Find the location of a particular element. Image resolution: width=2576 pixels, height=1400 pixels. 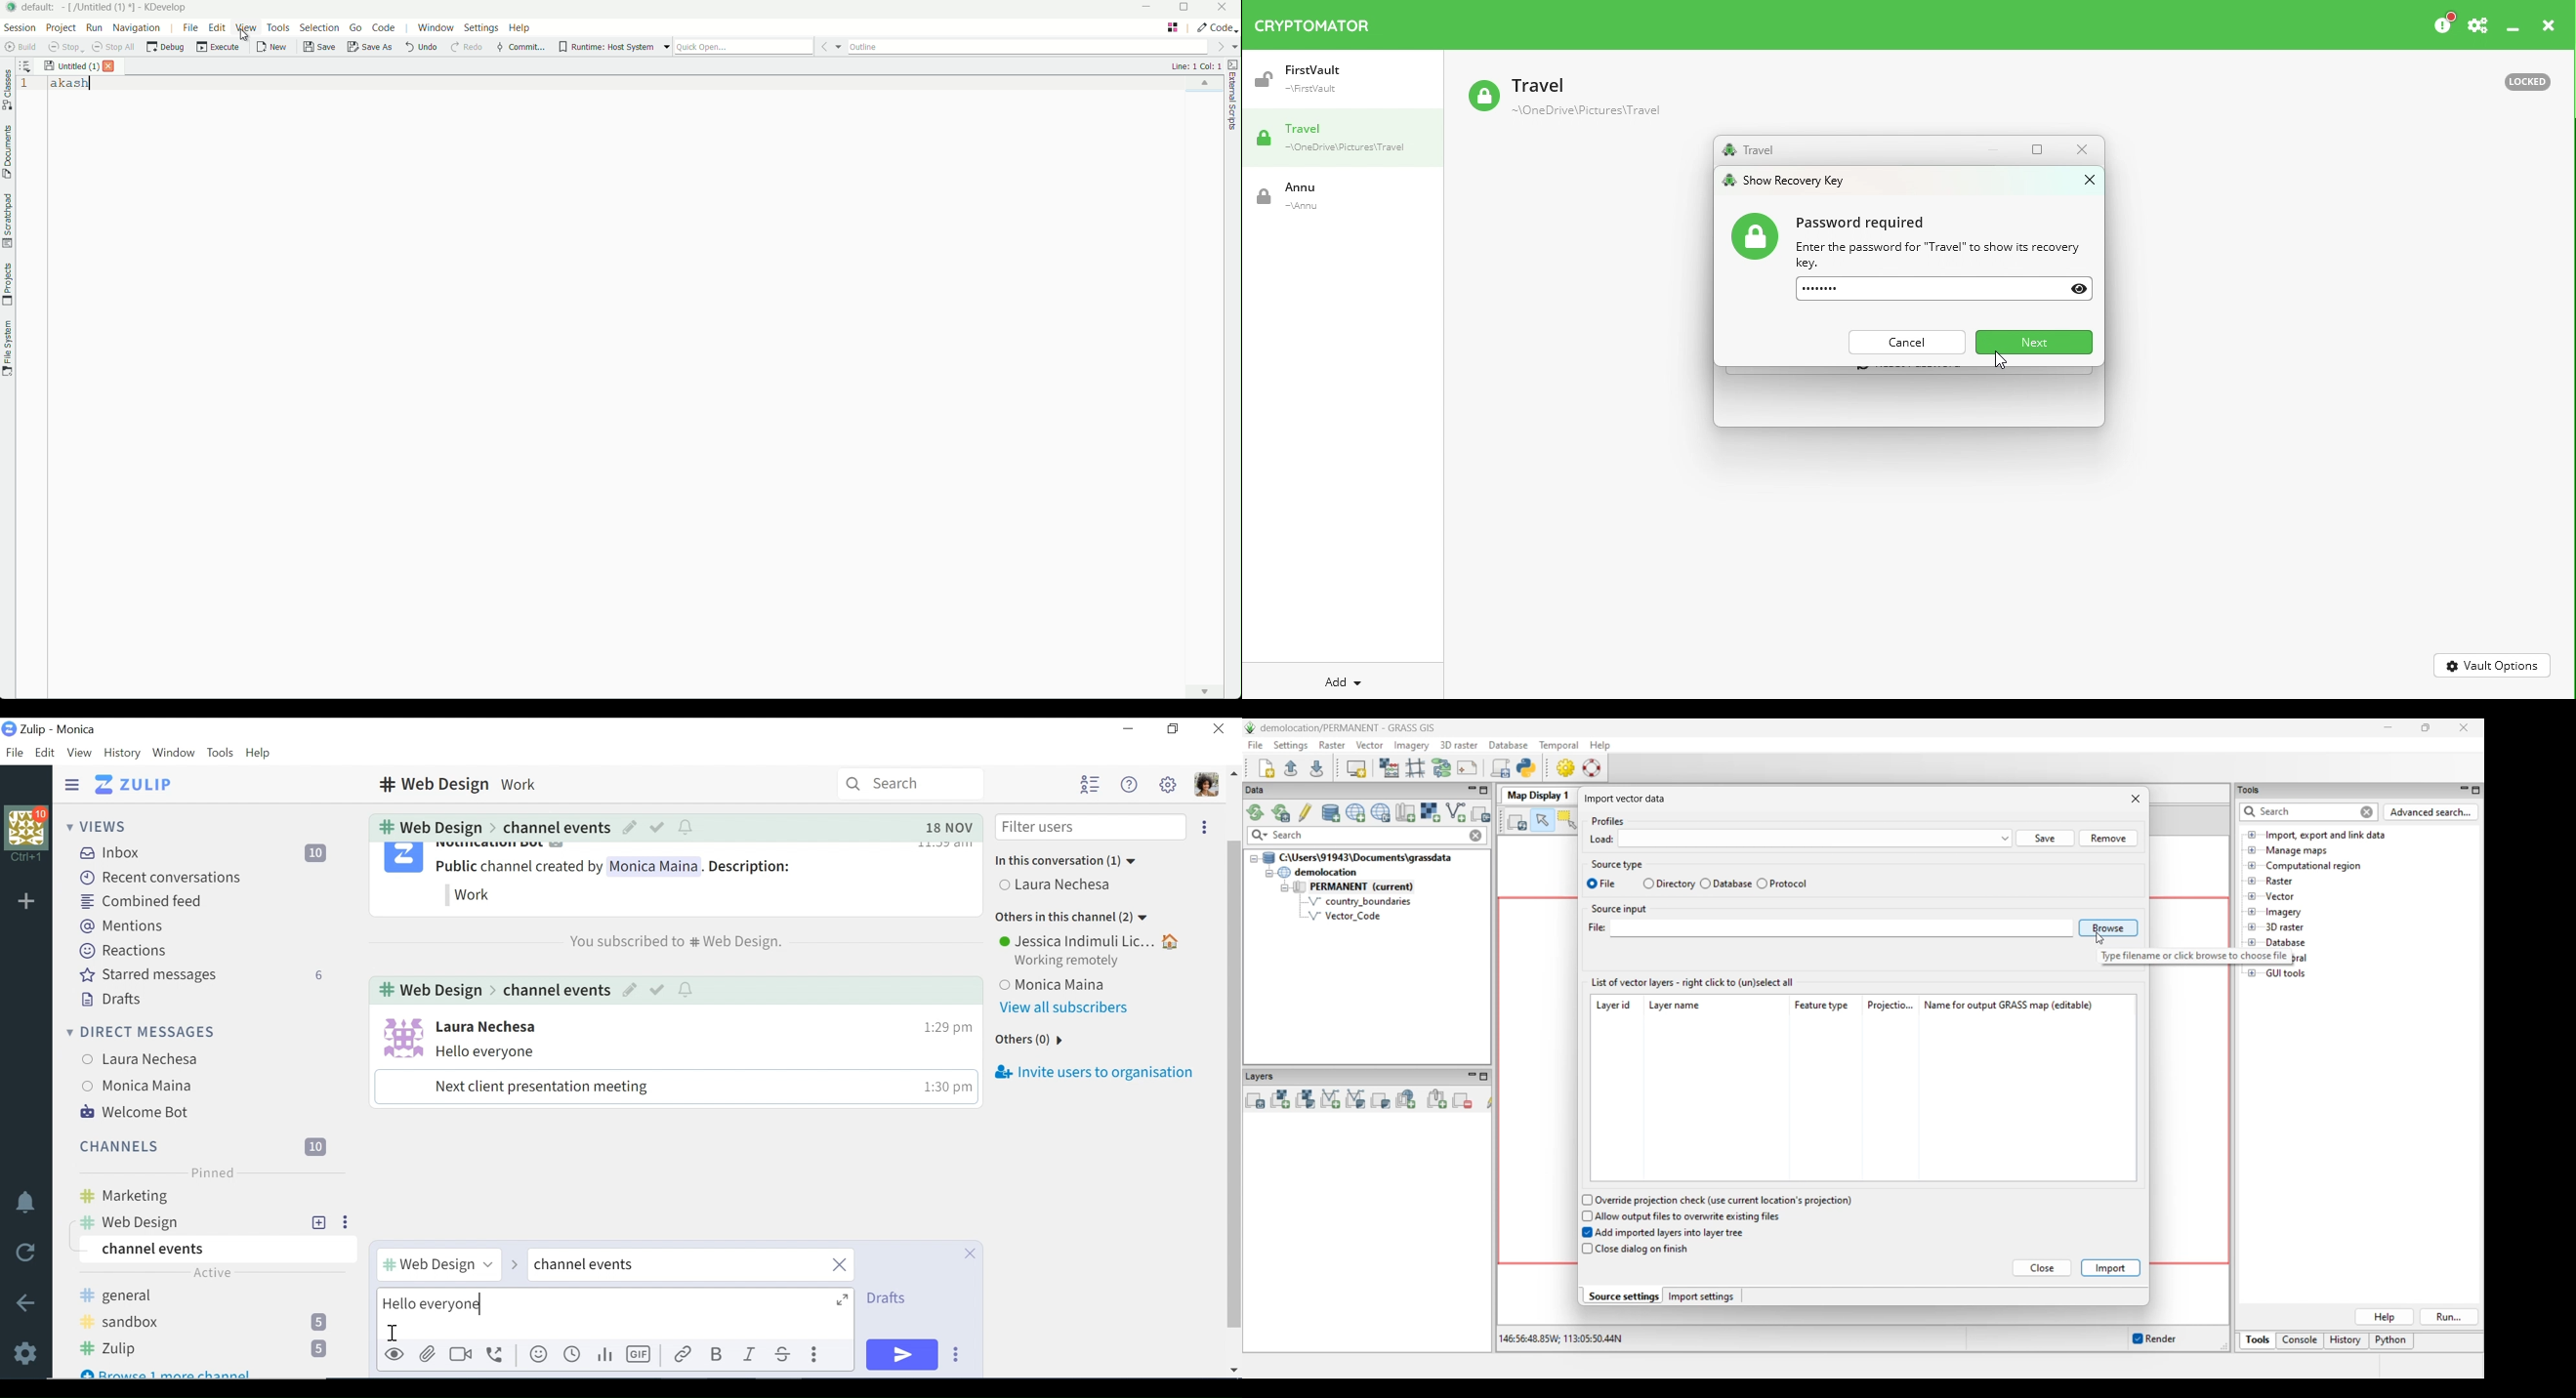

Help is located at coordinates (260, 753).